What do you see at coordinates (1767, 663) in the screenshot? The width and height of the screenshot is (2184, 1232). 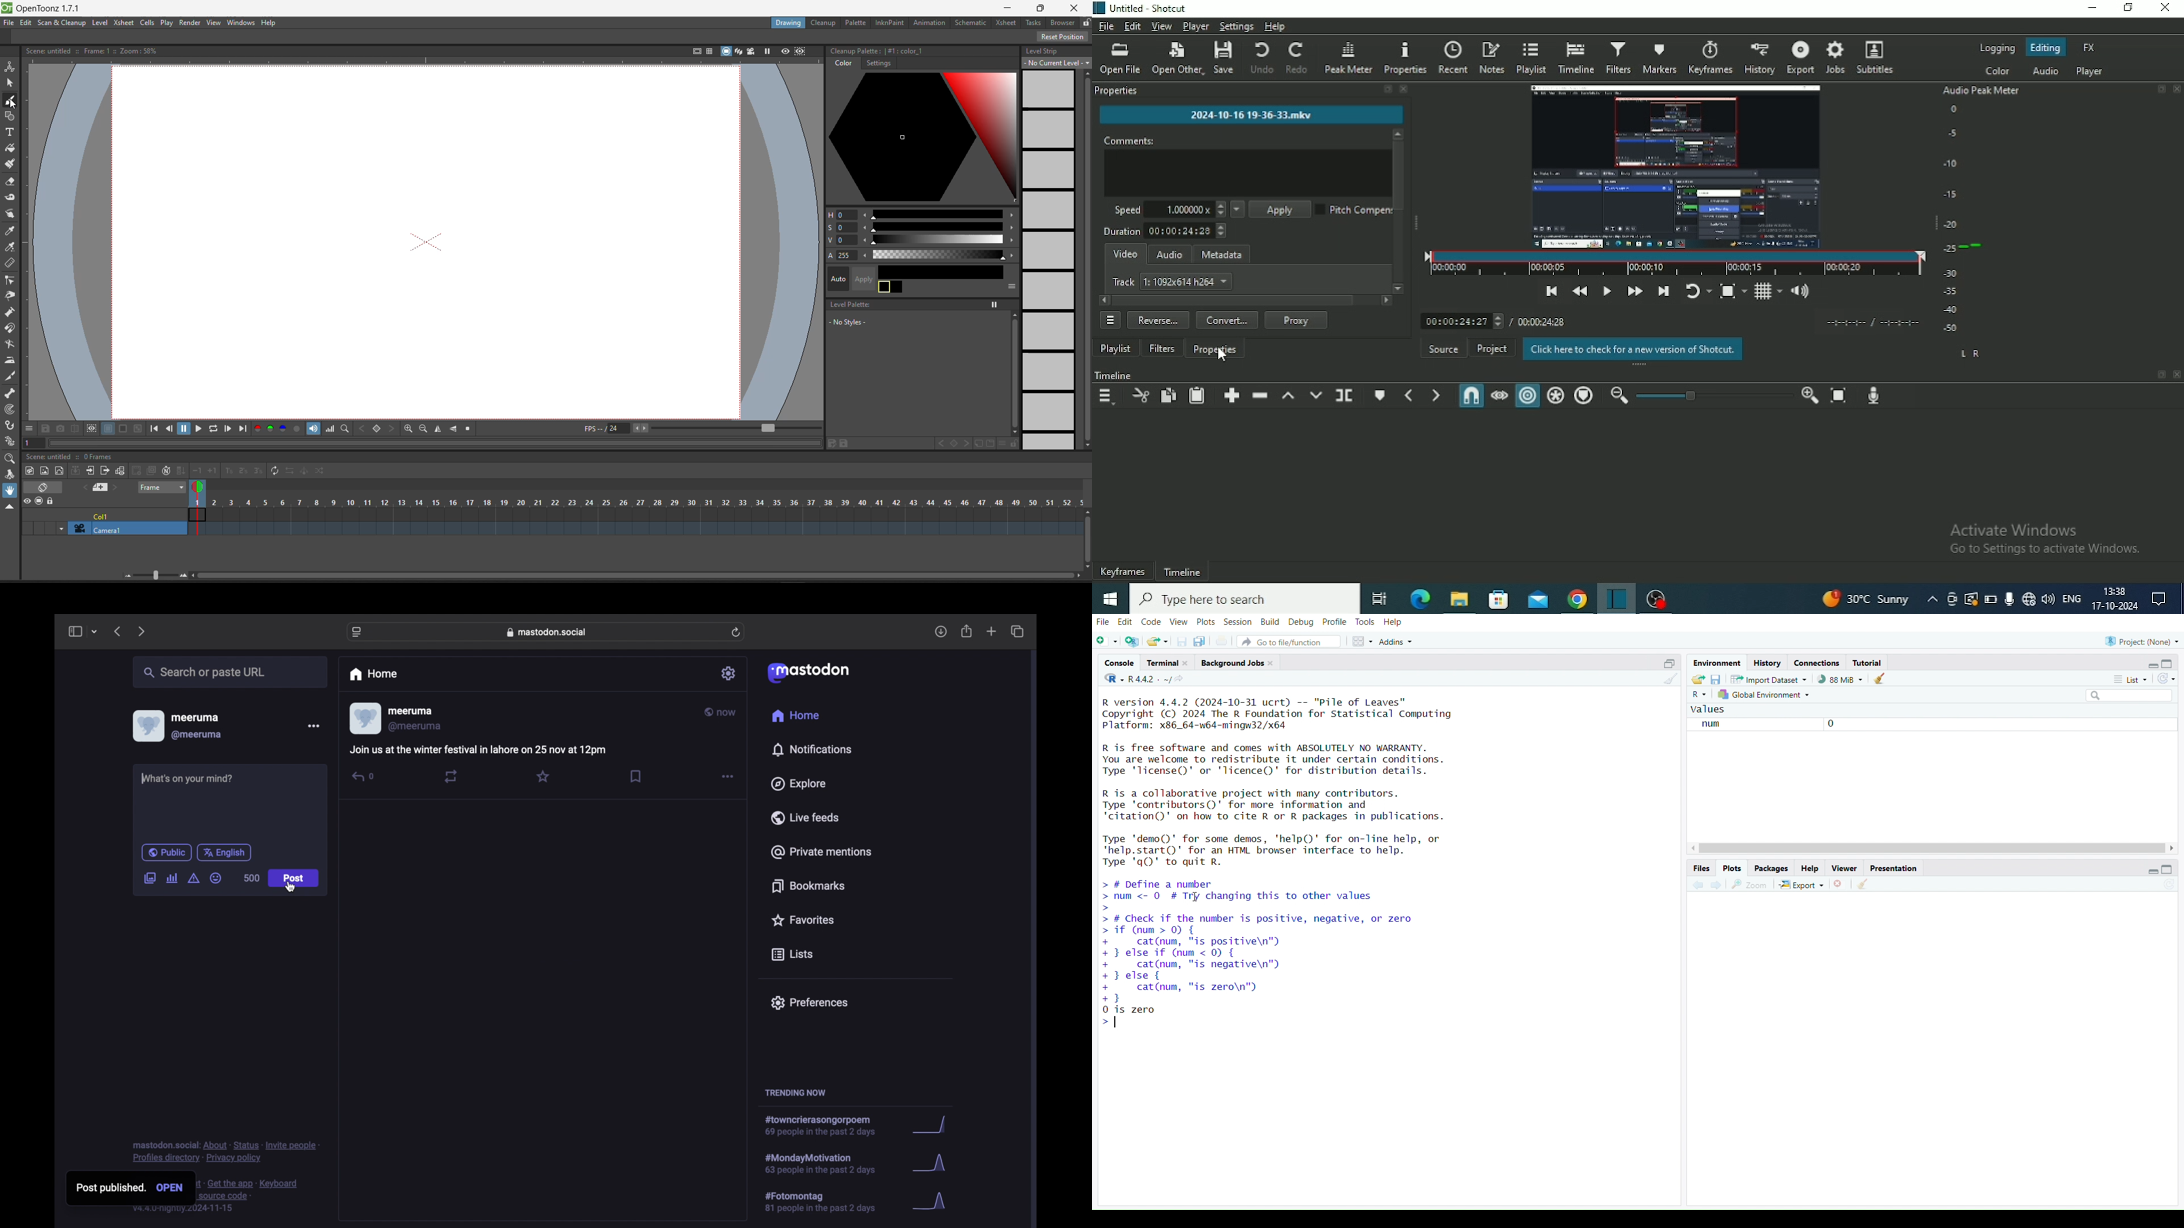 I see `history` at bounding box center [1767, 663].